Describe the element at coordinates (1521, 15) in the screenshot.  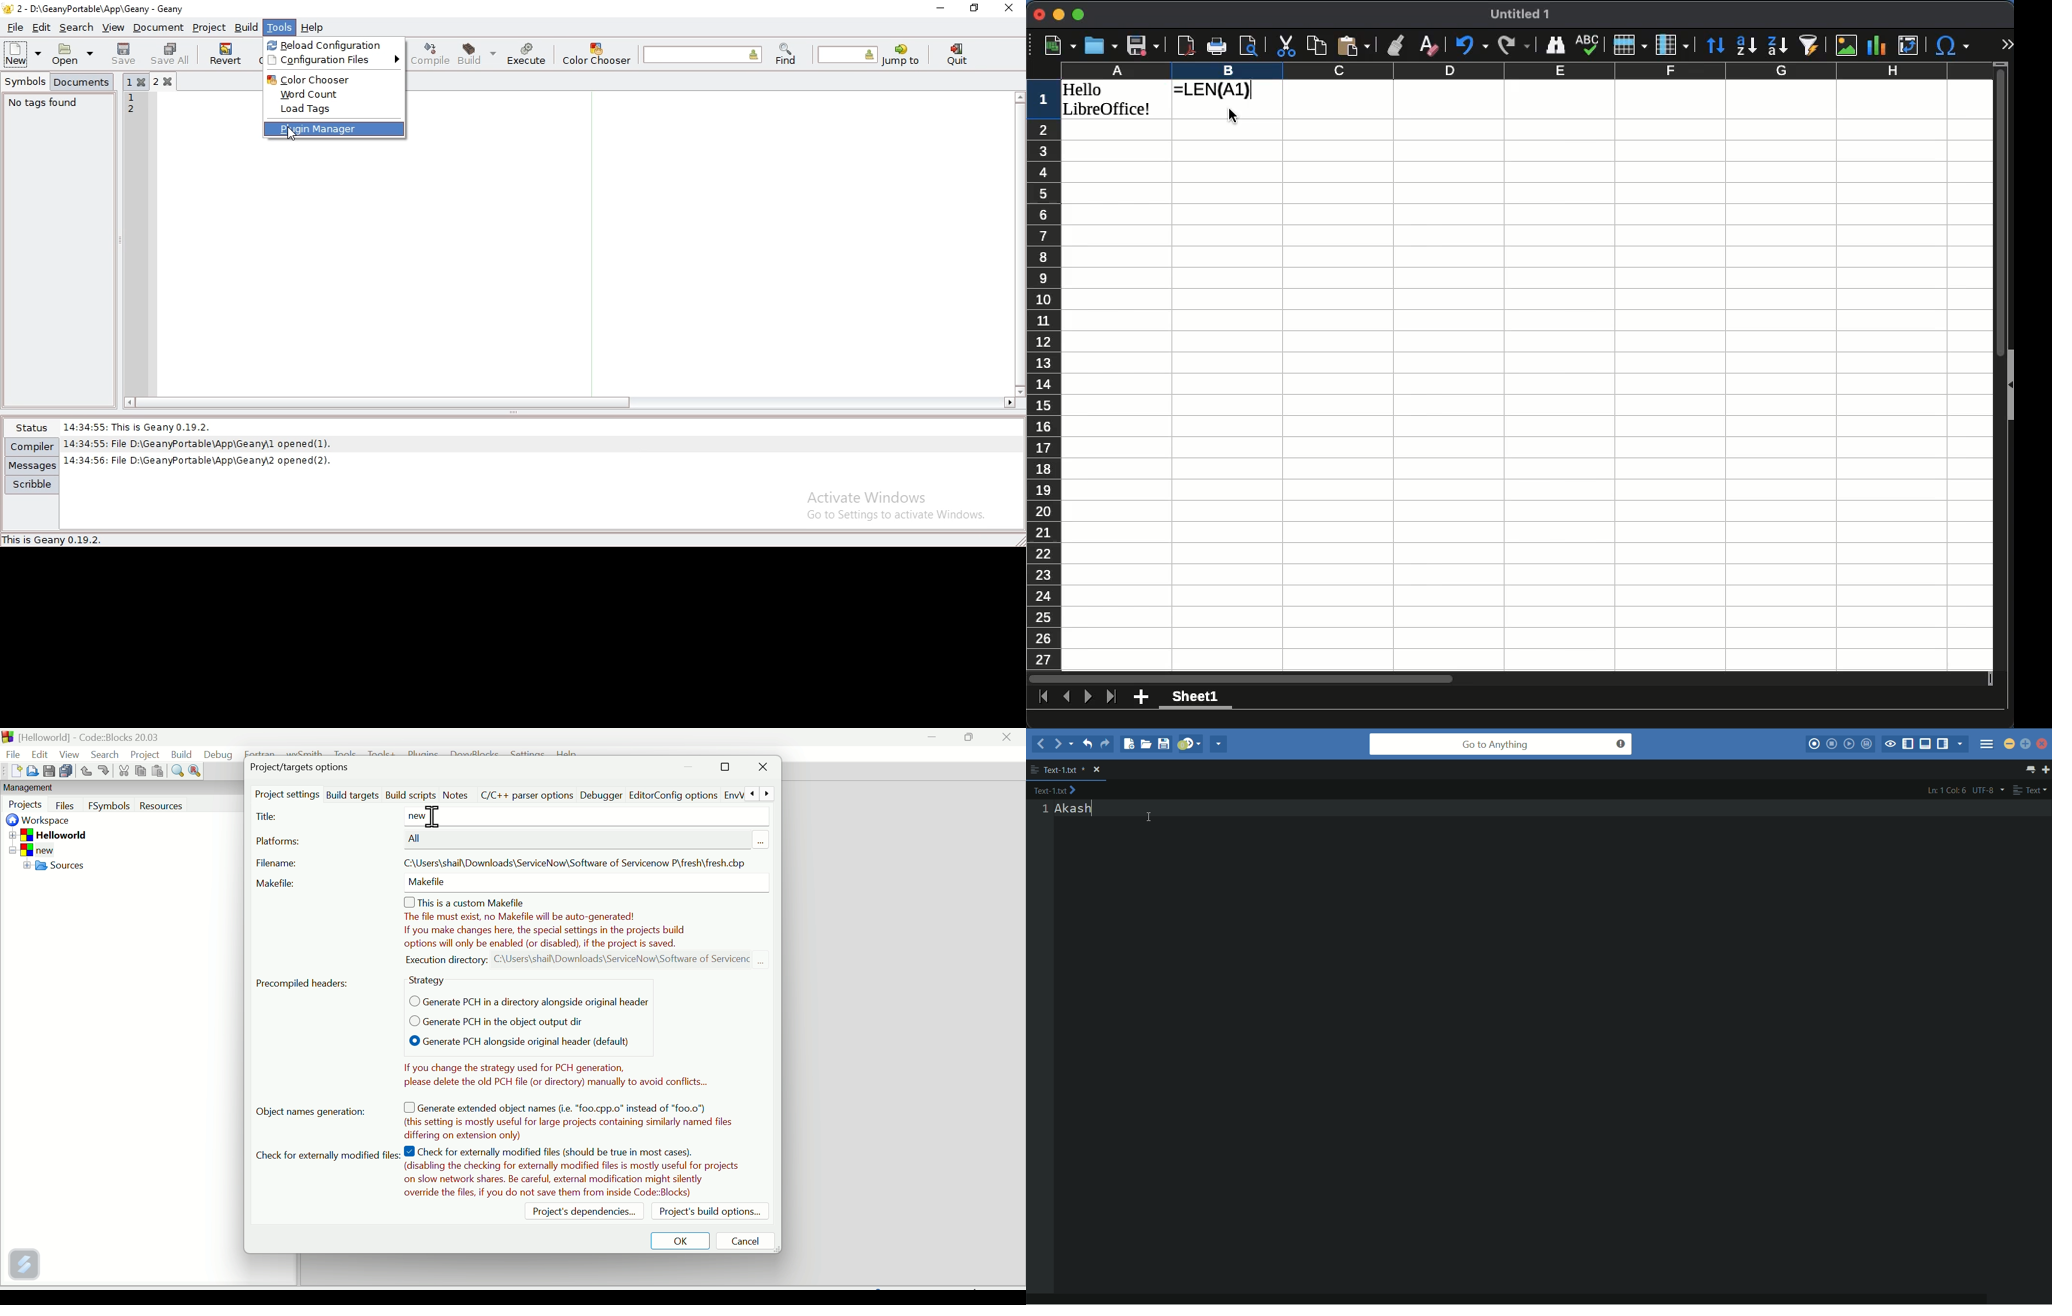
I see `untitled 1` at that location.